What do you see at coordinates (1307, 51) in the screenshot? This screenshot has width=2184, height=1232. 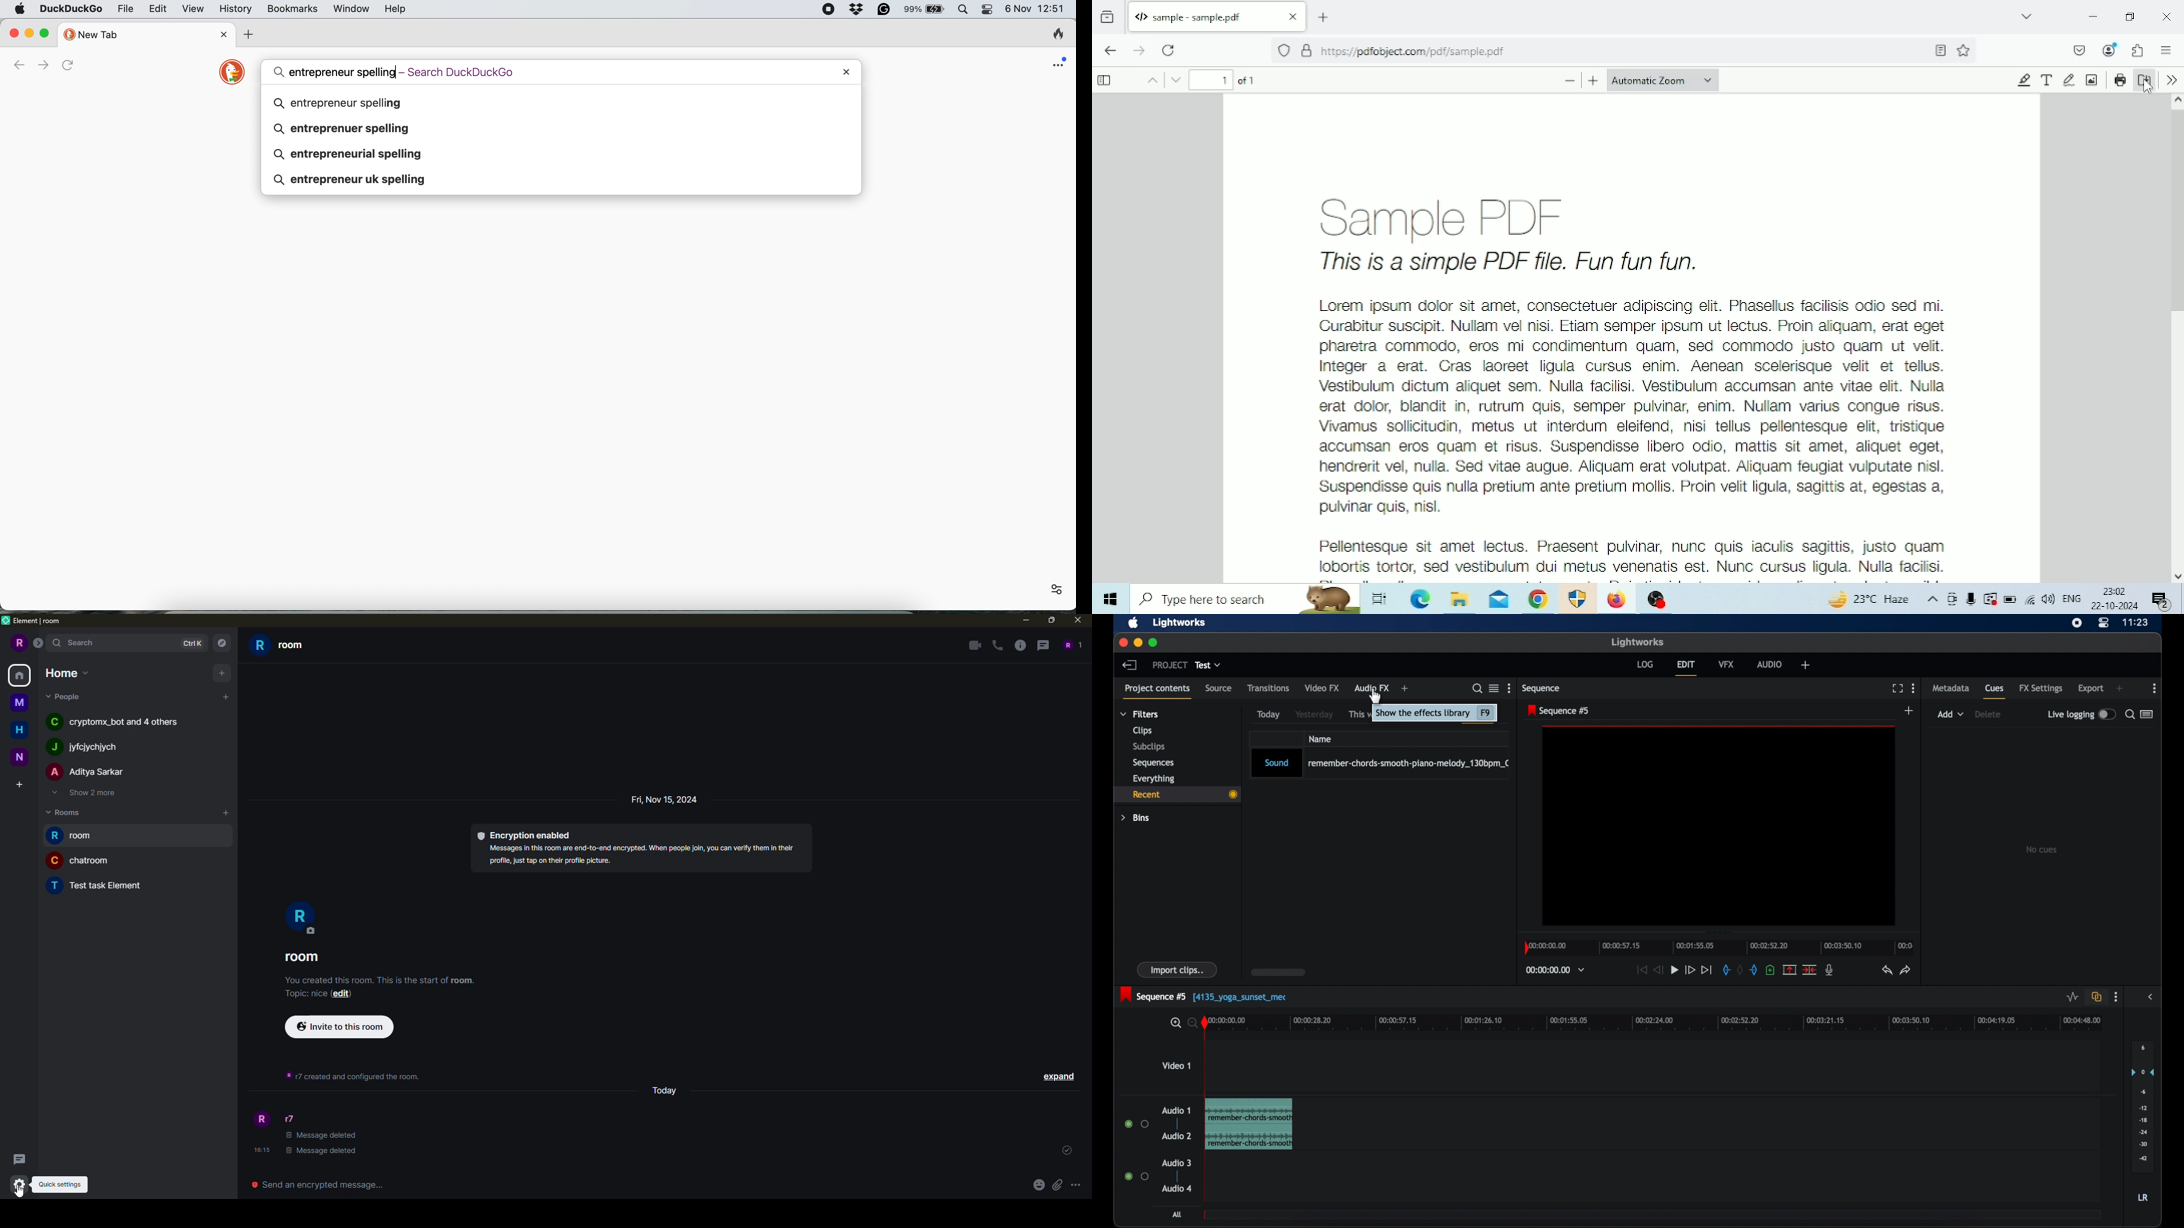 I see `Verified by : Google Trust Services` at bounding box center [1307, 51].